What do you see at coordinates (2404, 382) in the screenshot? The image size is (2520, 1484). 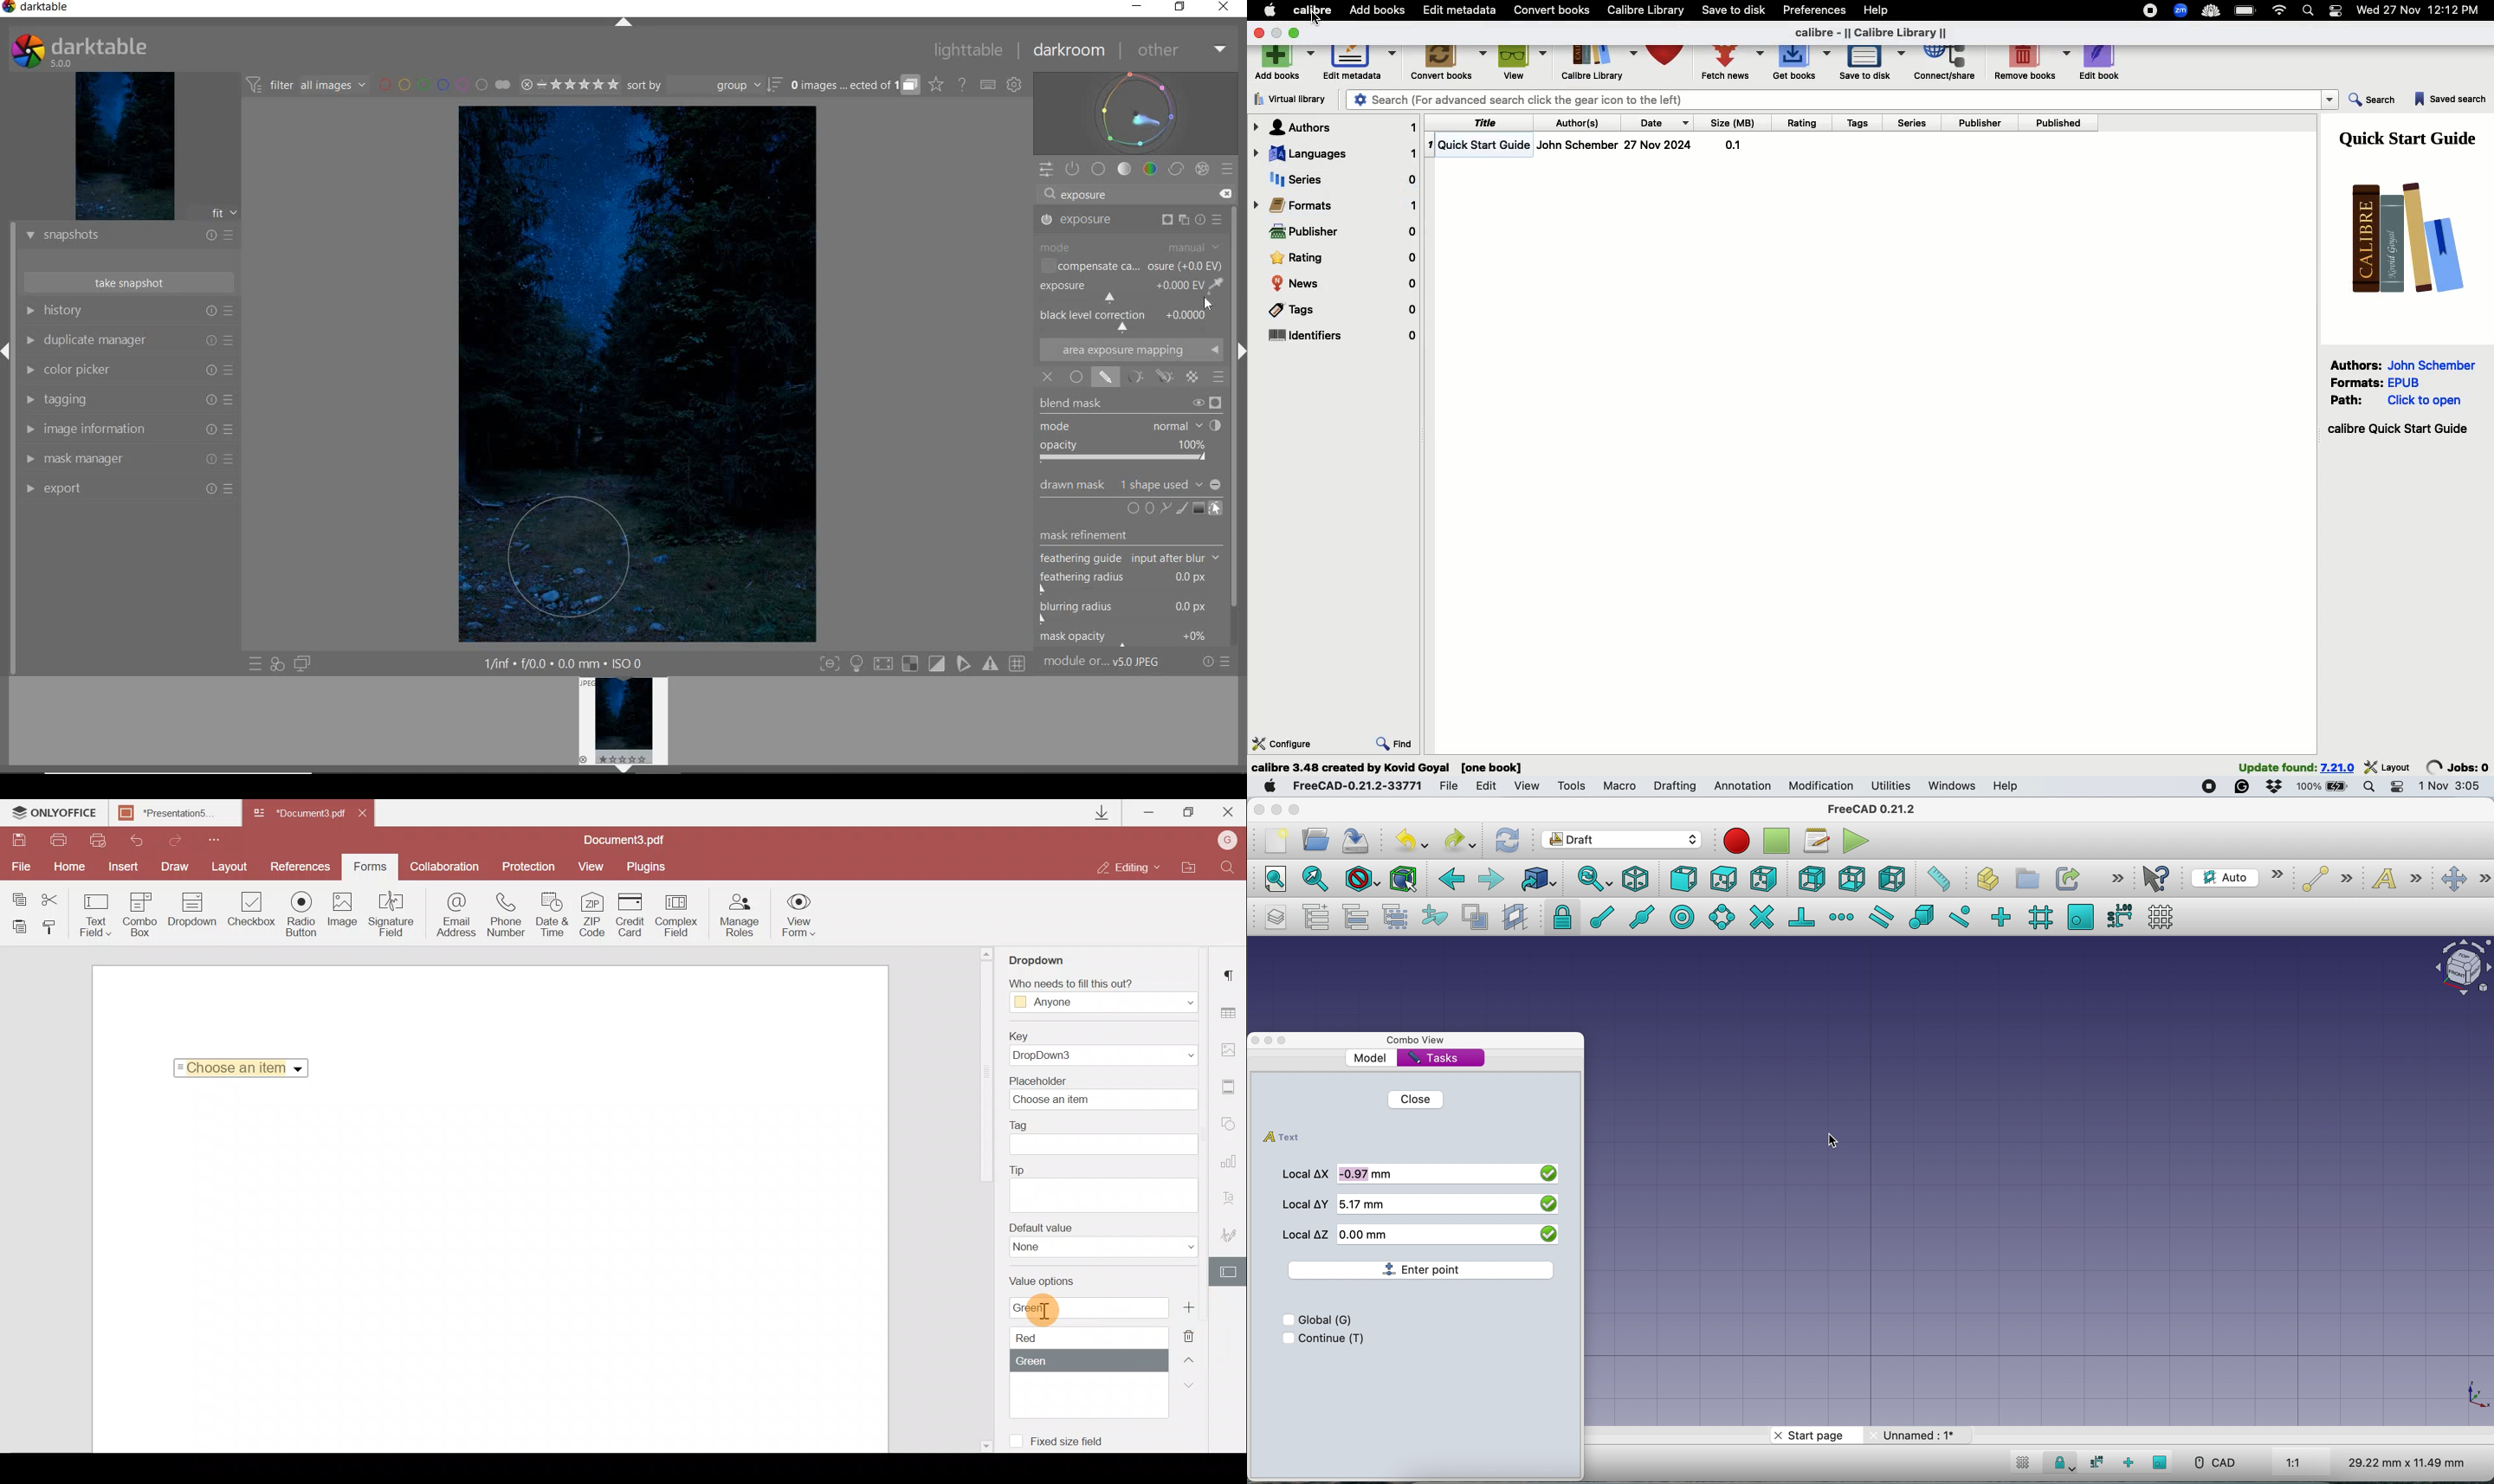 I see `epub` at bounding box center [2404, 382].